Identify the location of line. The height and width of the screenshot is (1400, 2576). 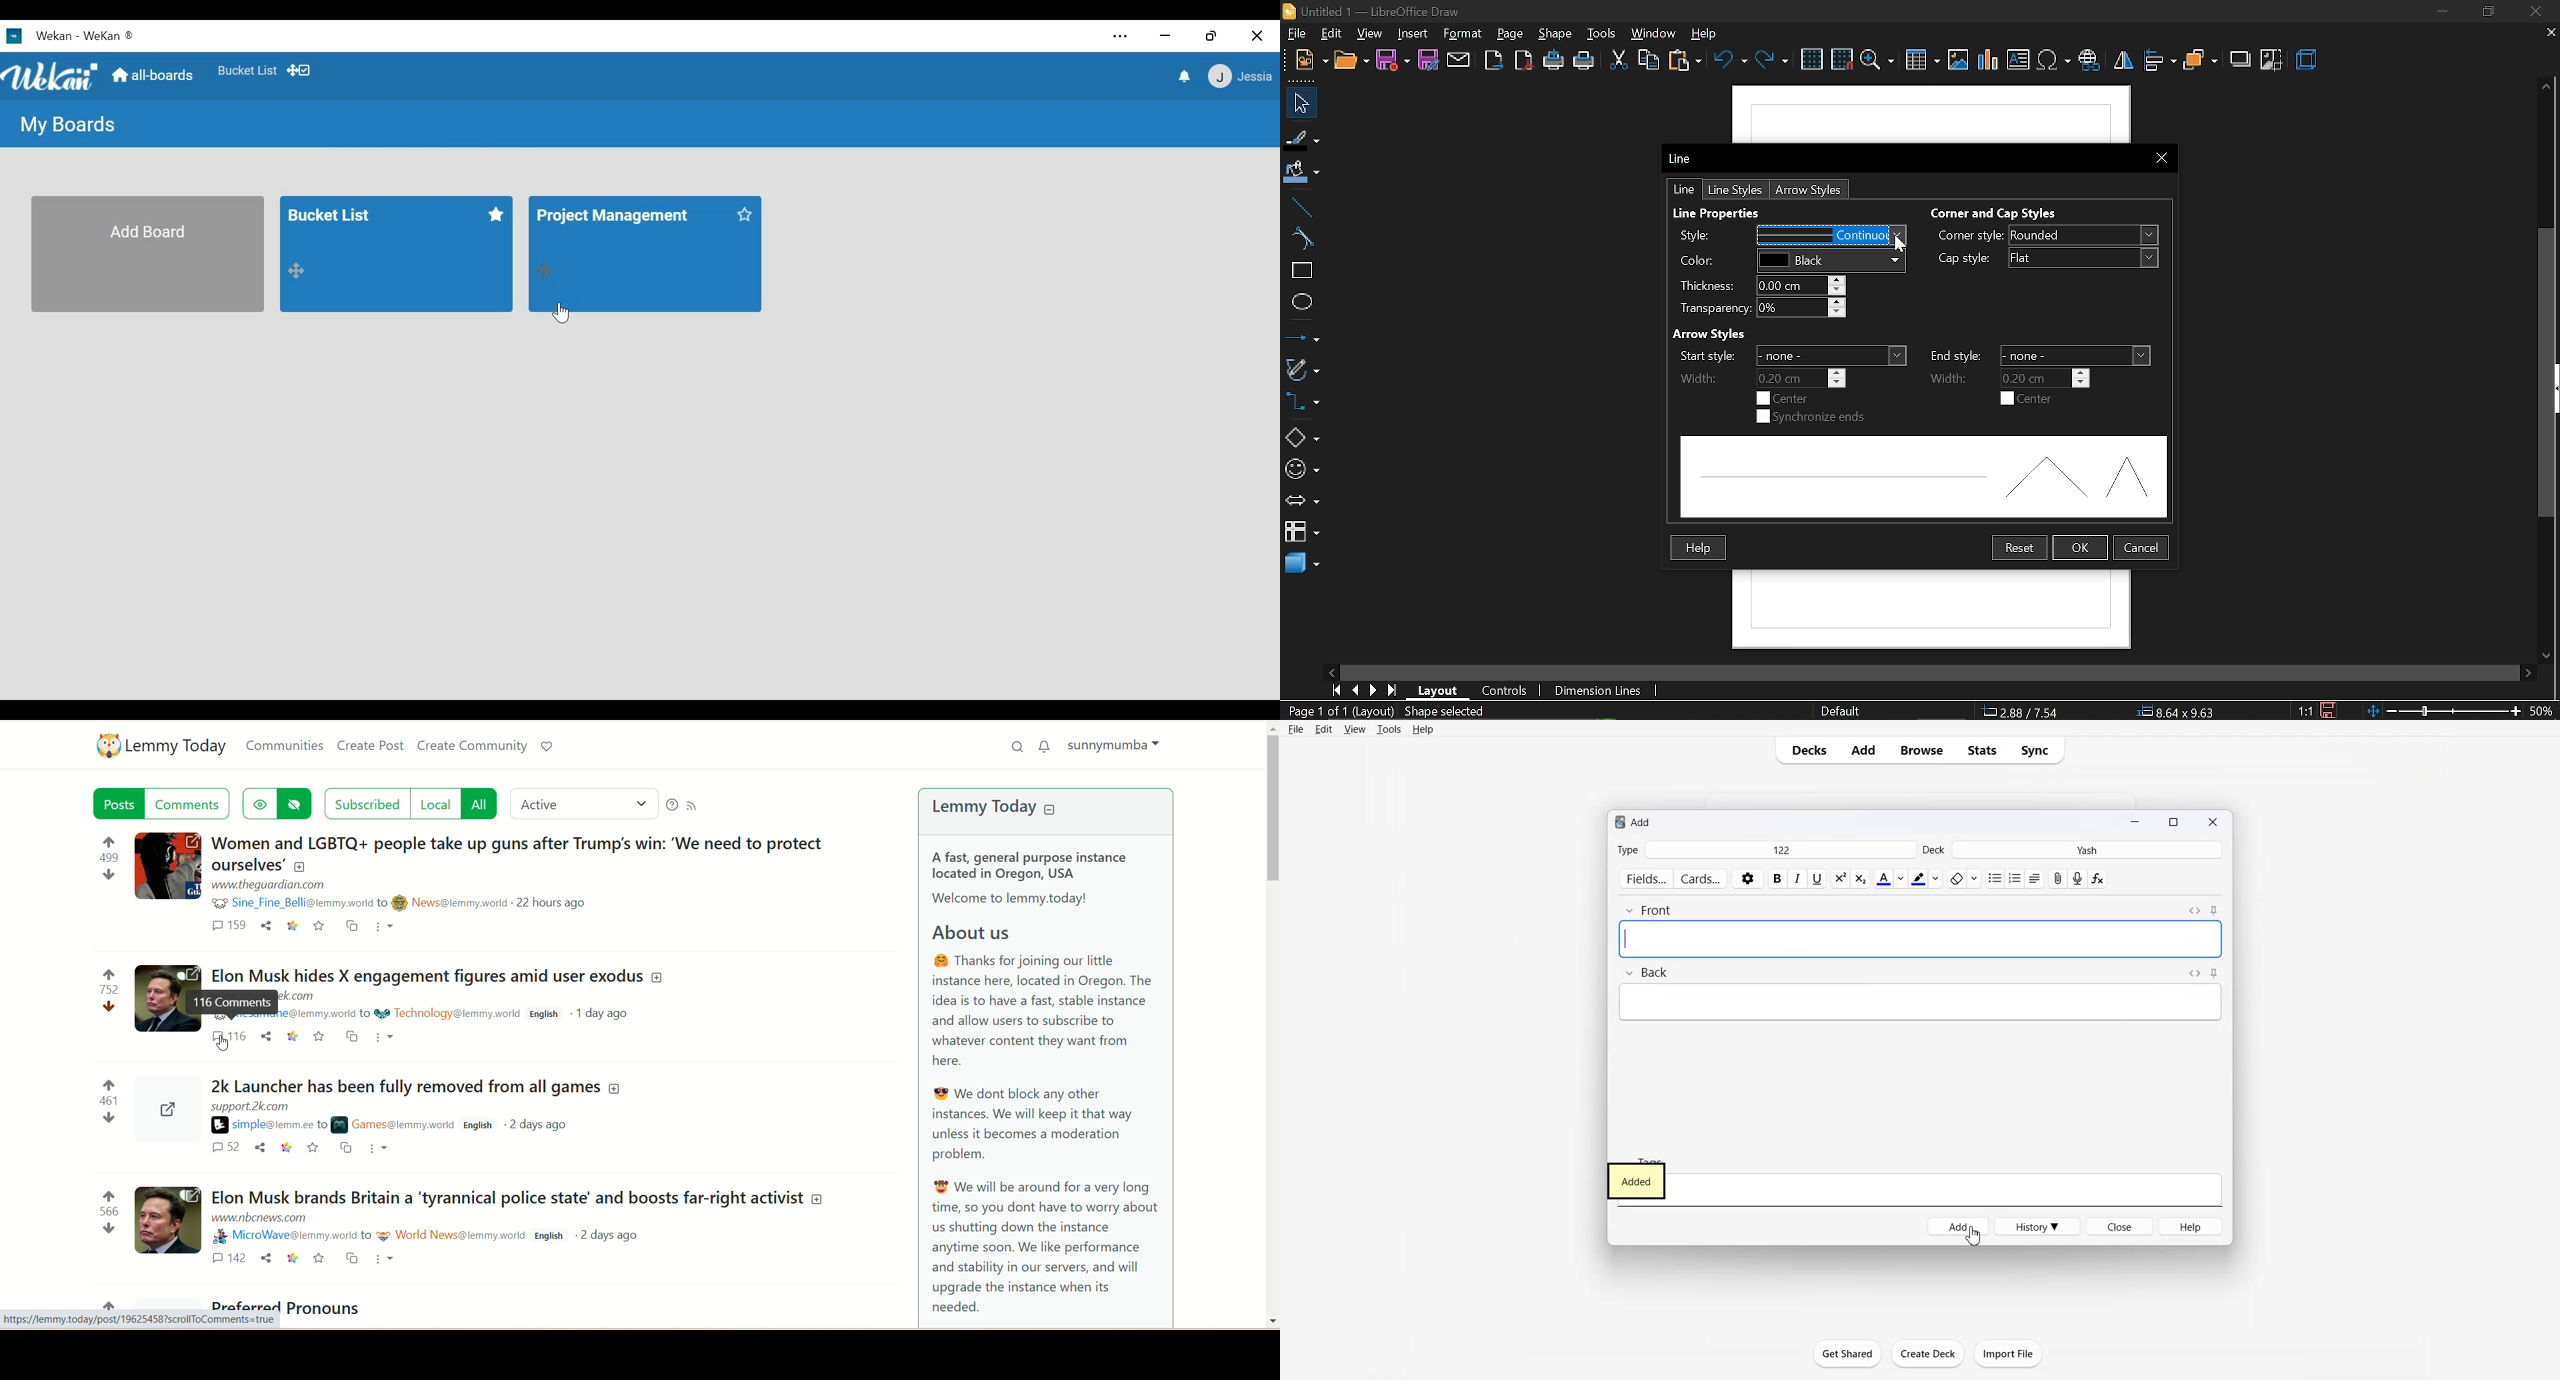
(1304, 204).